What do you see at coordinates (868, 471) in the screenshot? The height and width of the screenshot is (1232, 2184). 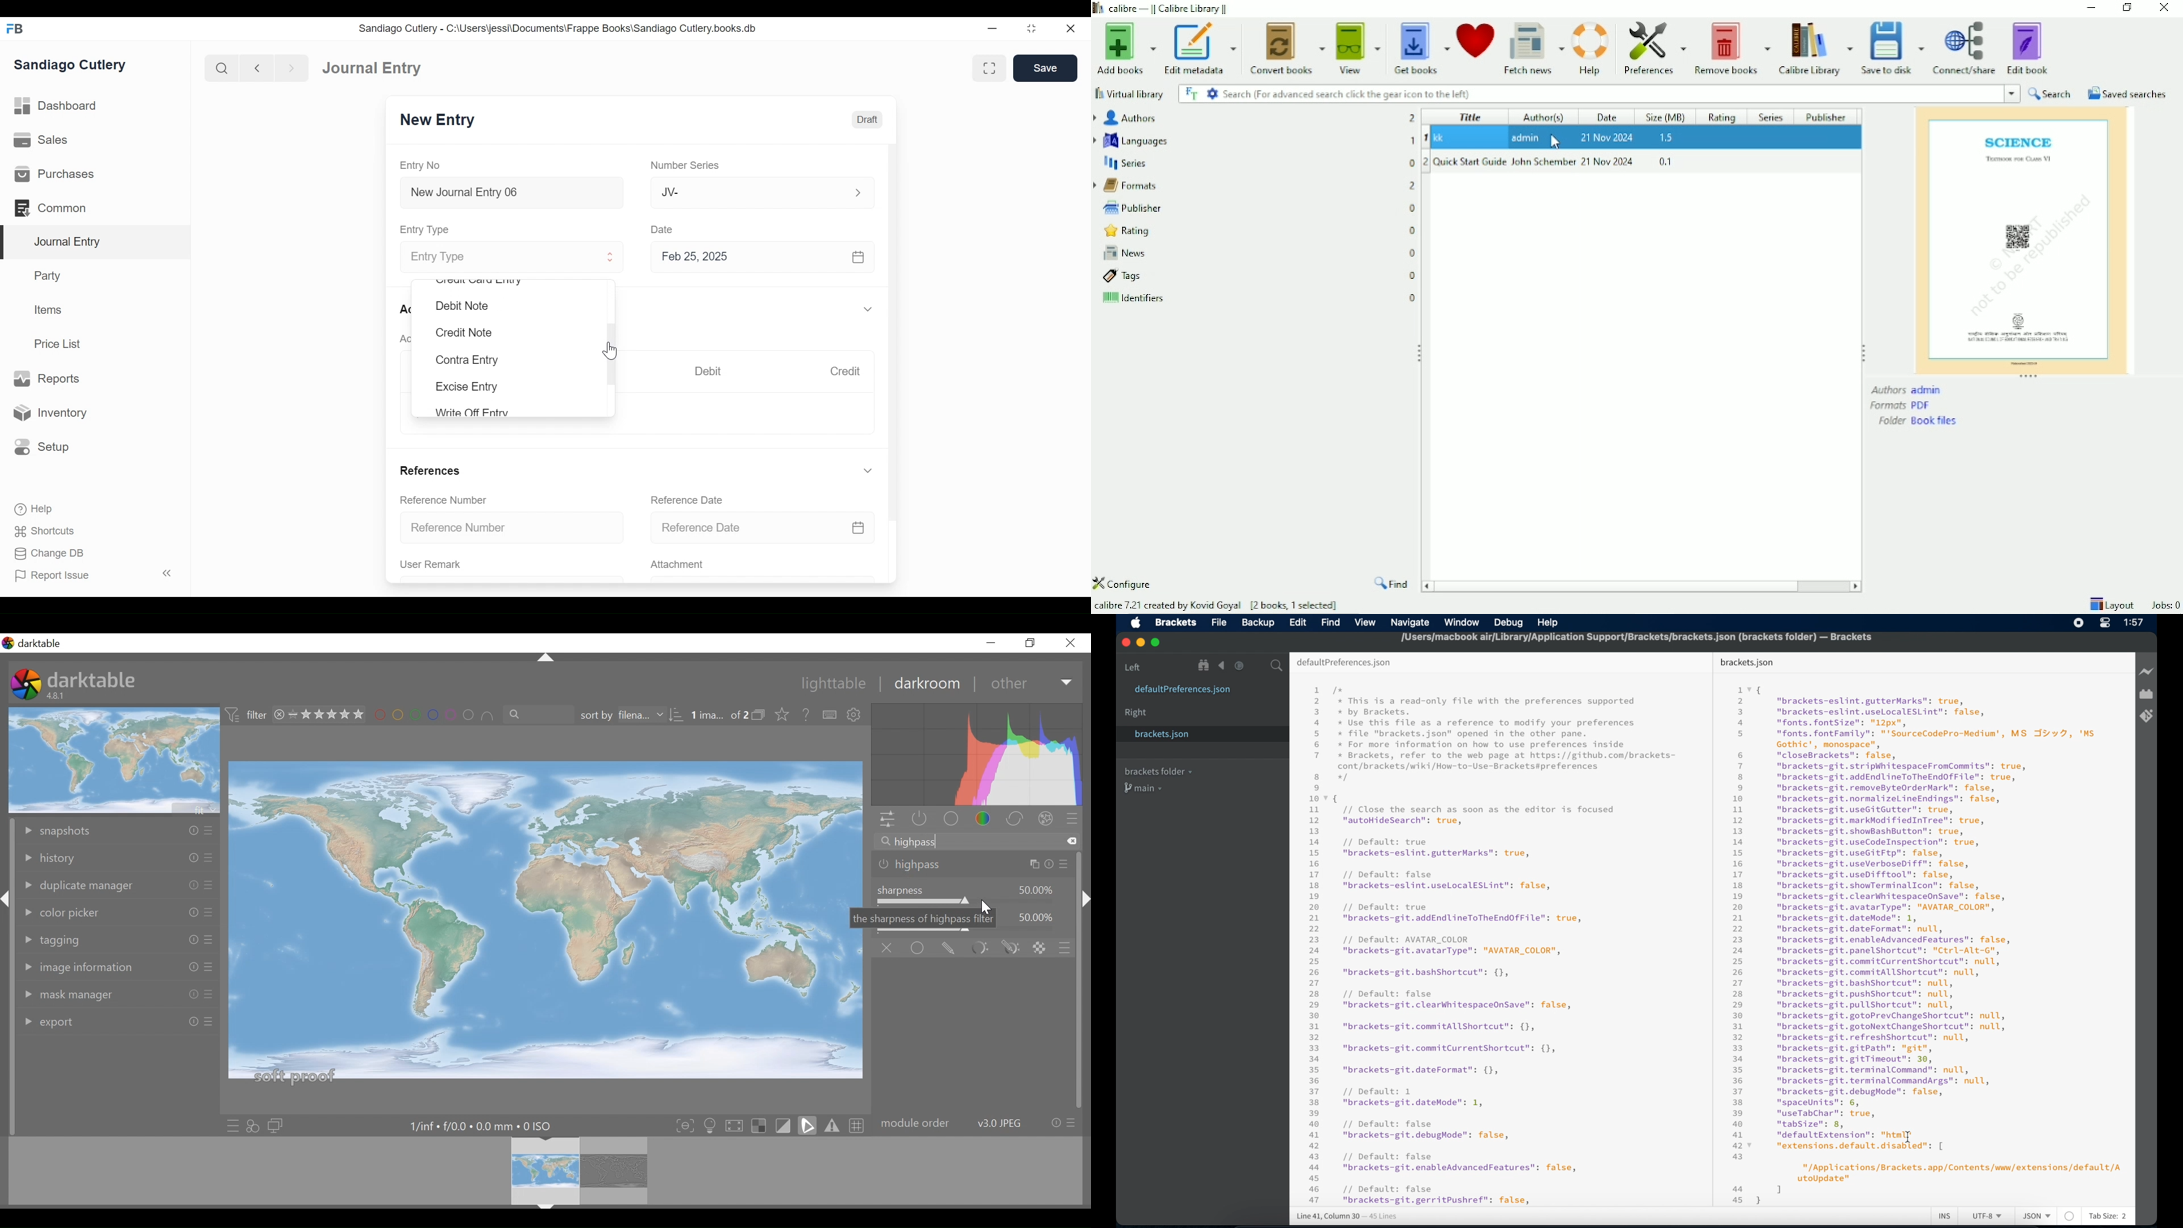 I see `Expand` at bounding box center [868, 471].